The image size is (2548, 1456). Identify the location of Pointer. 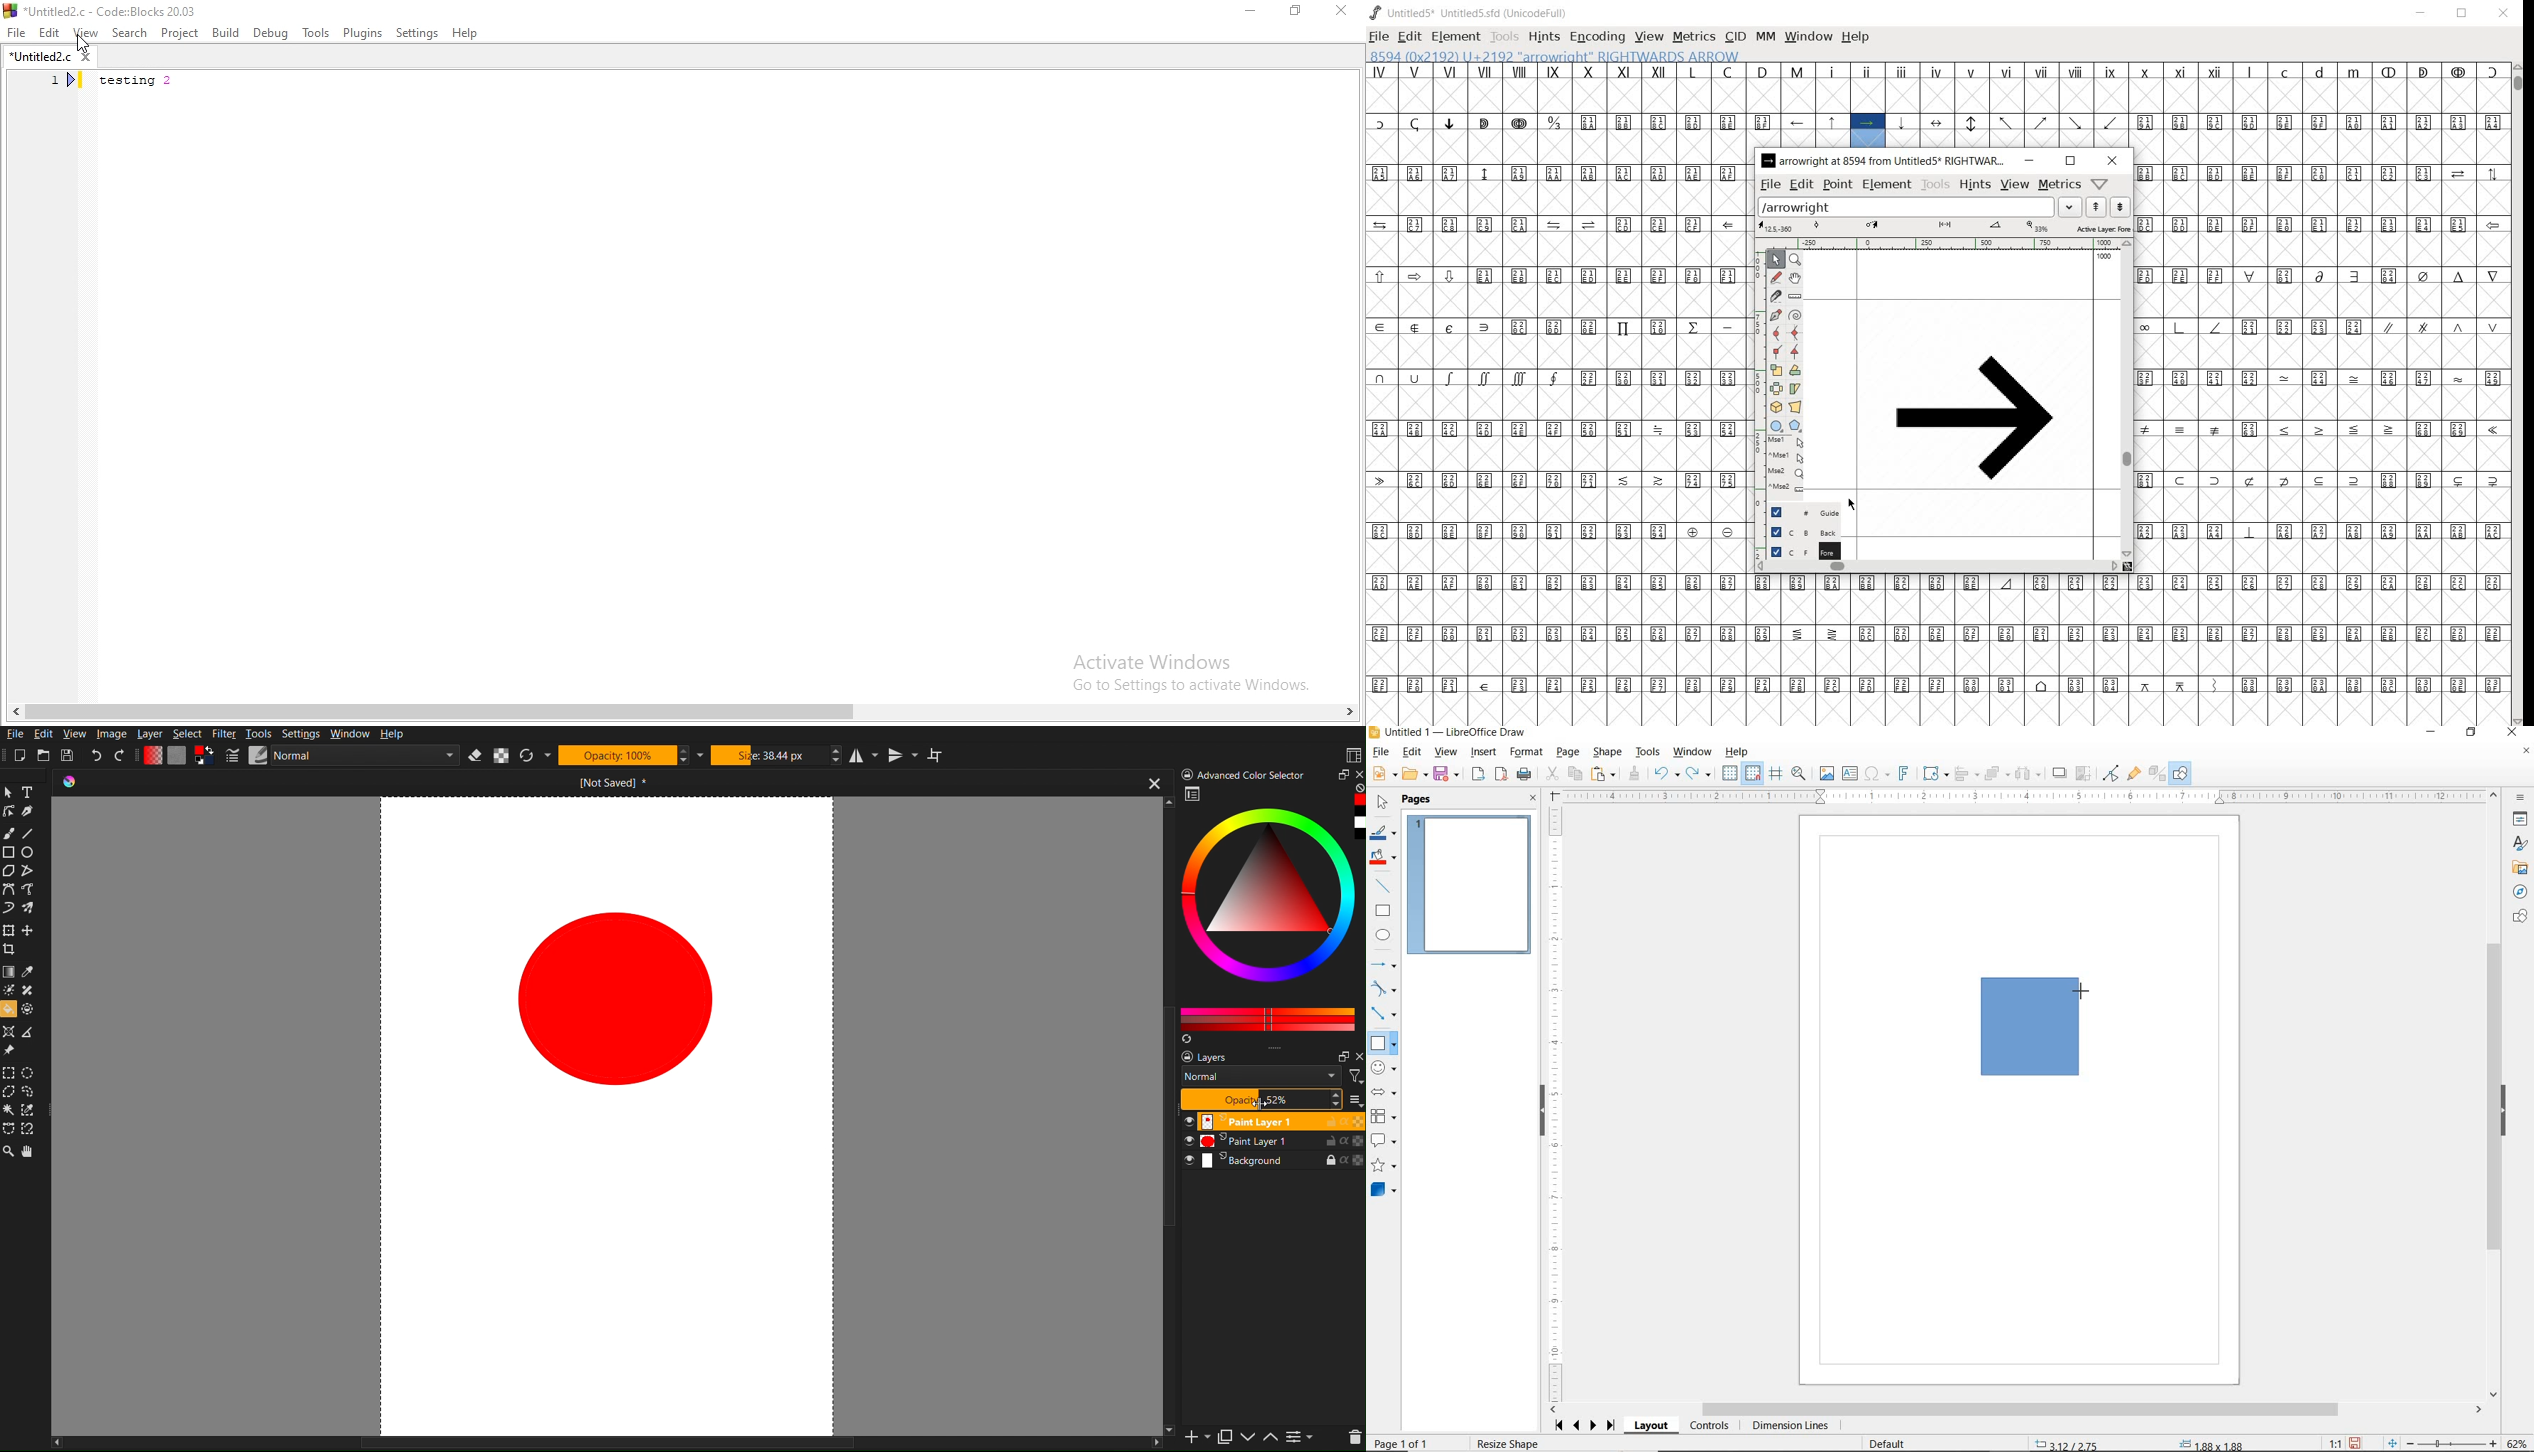
(9, 792).